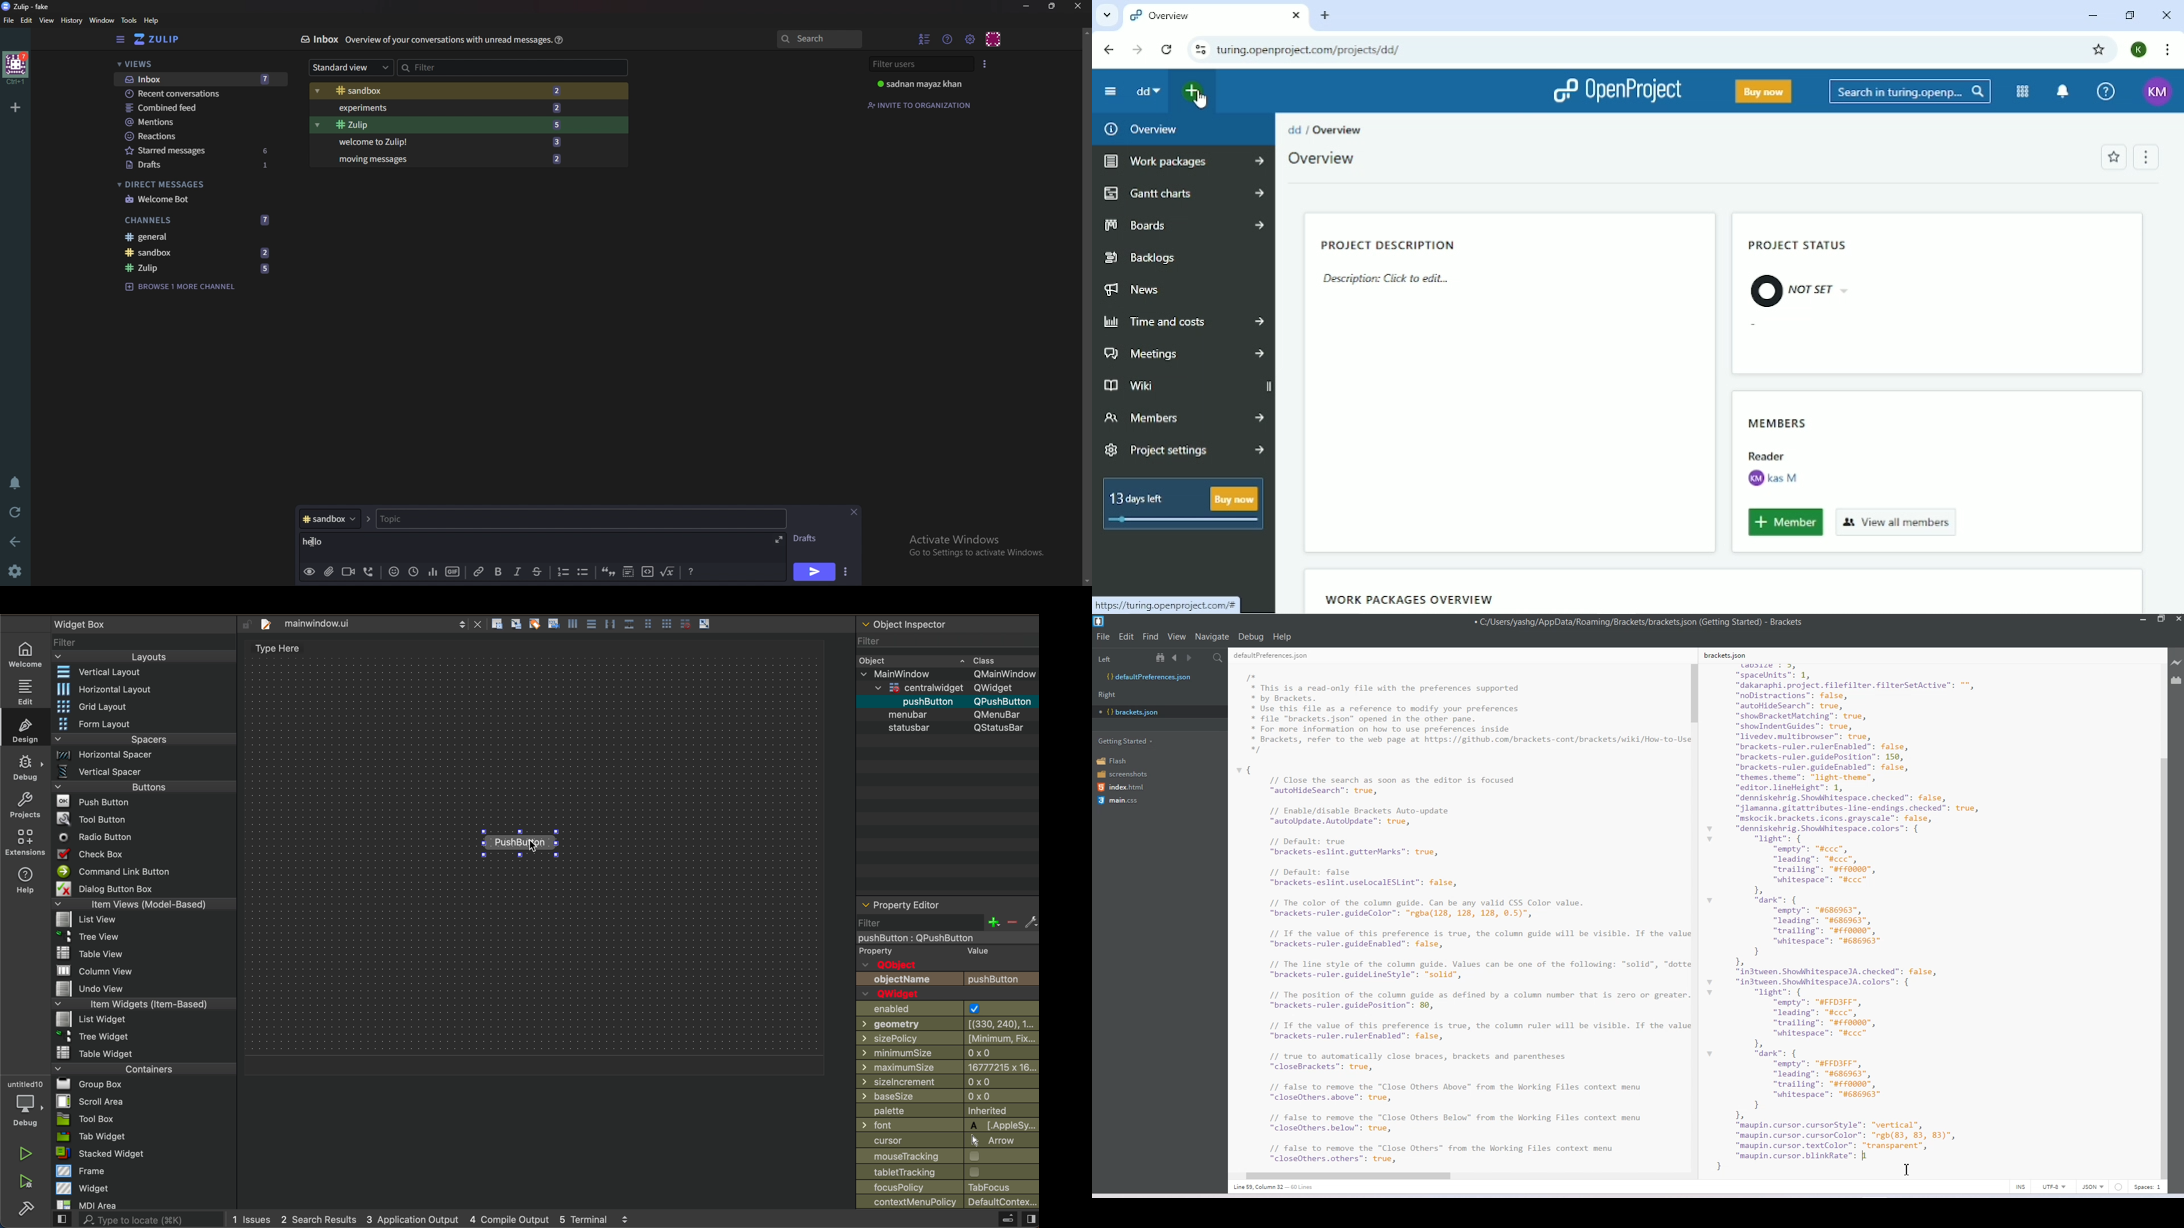 The height and width of the screenshot is (1232, 2184). I want to click on overview of your conversations with unread messages, so click(445, 42).